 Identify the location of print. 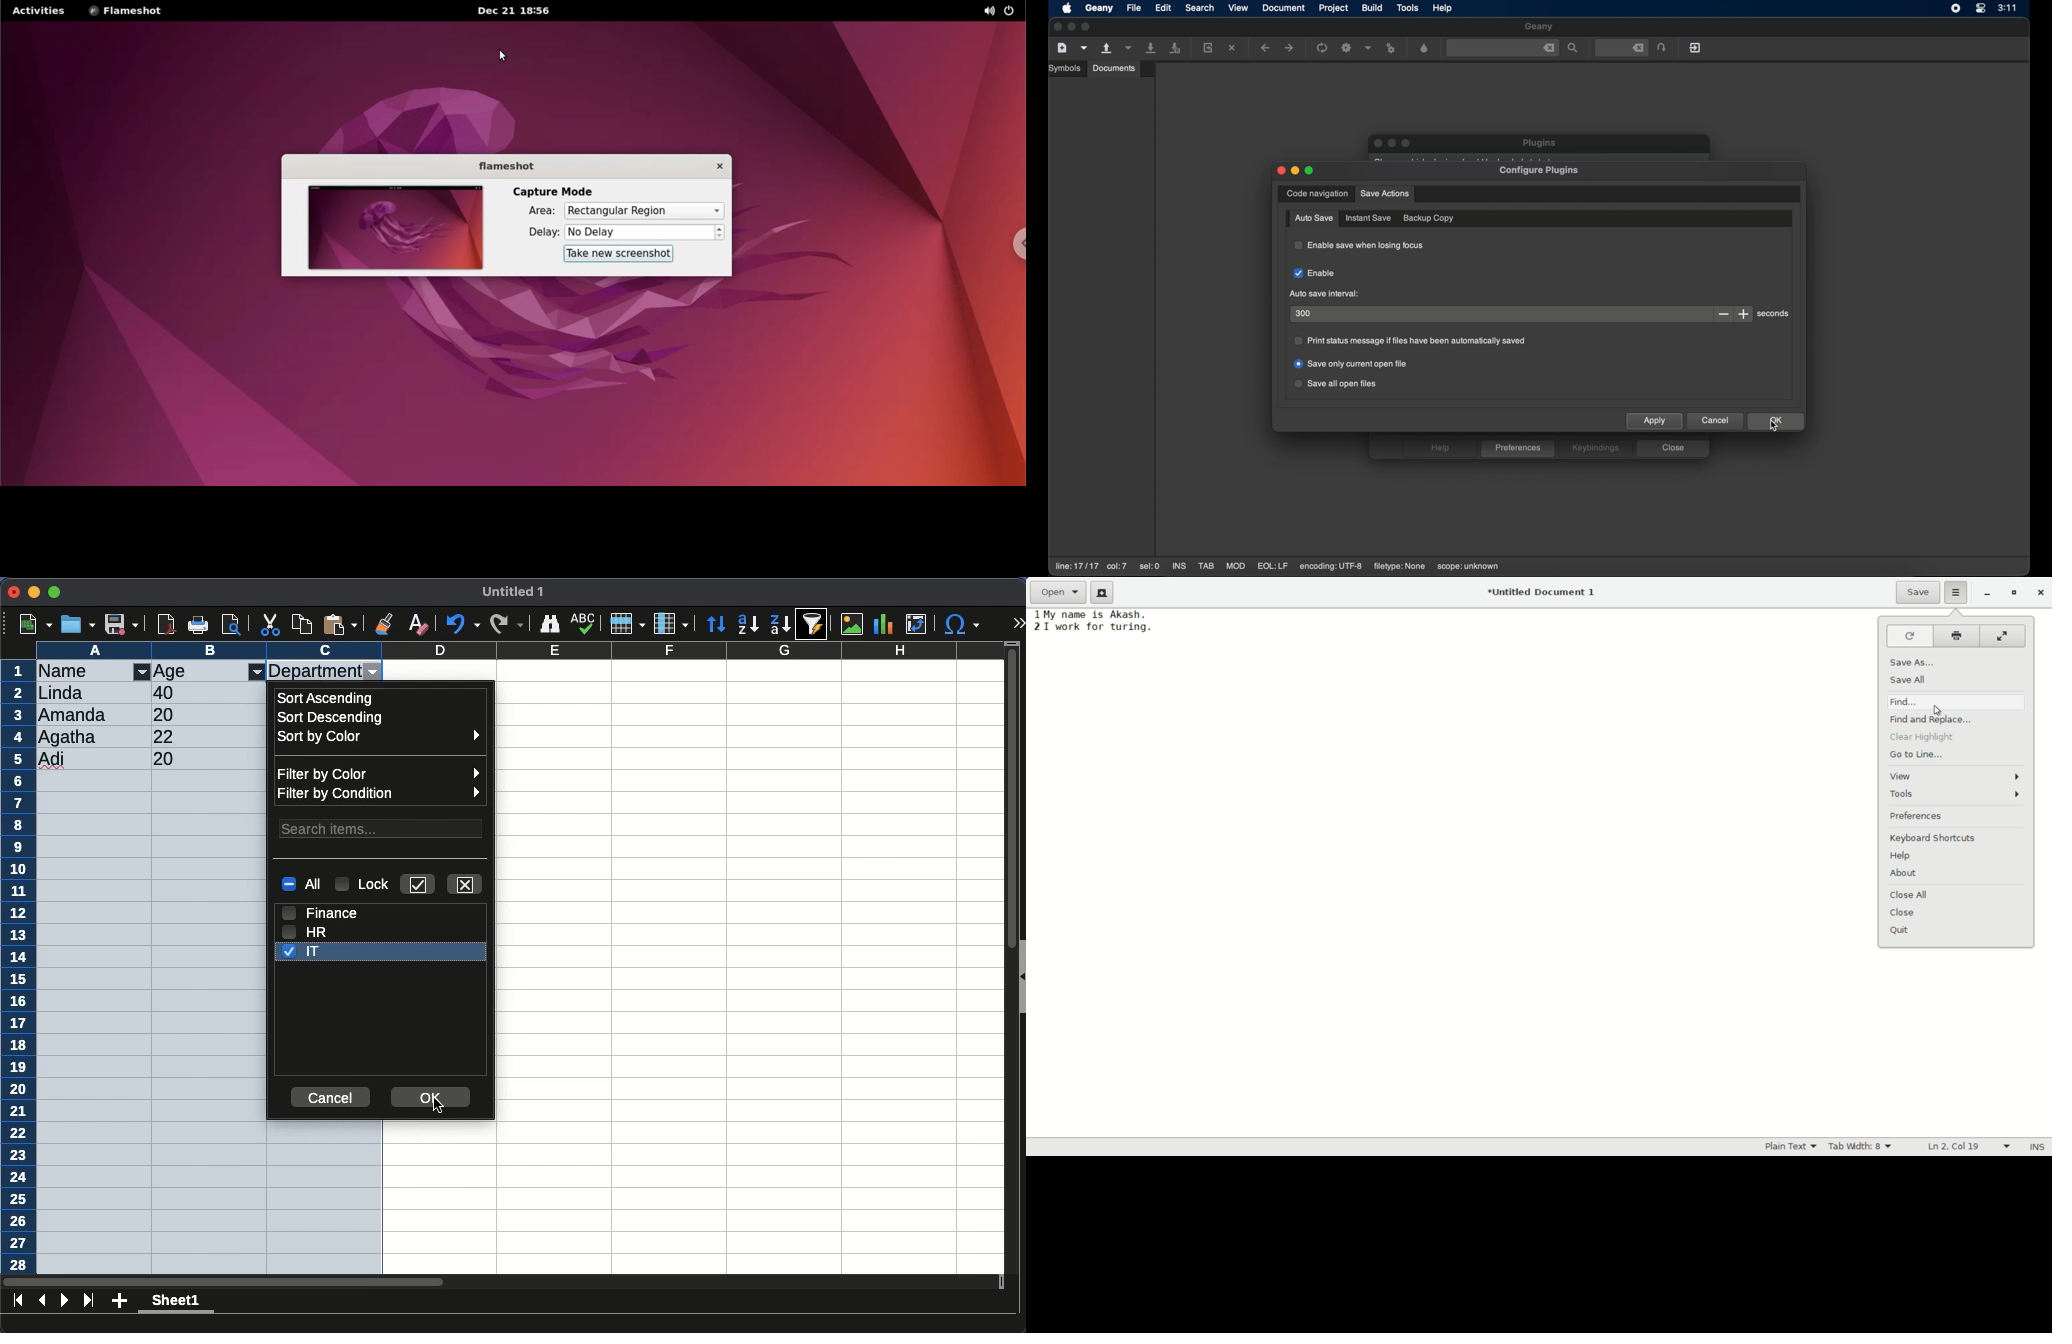
(201, 624).